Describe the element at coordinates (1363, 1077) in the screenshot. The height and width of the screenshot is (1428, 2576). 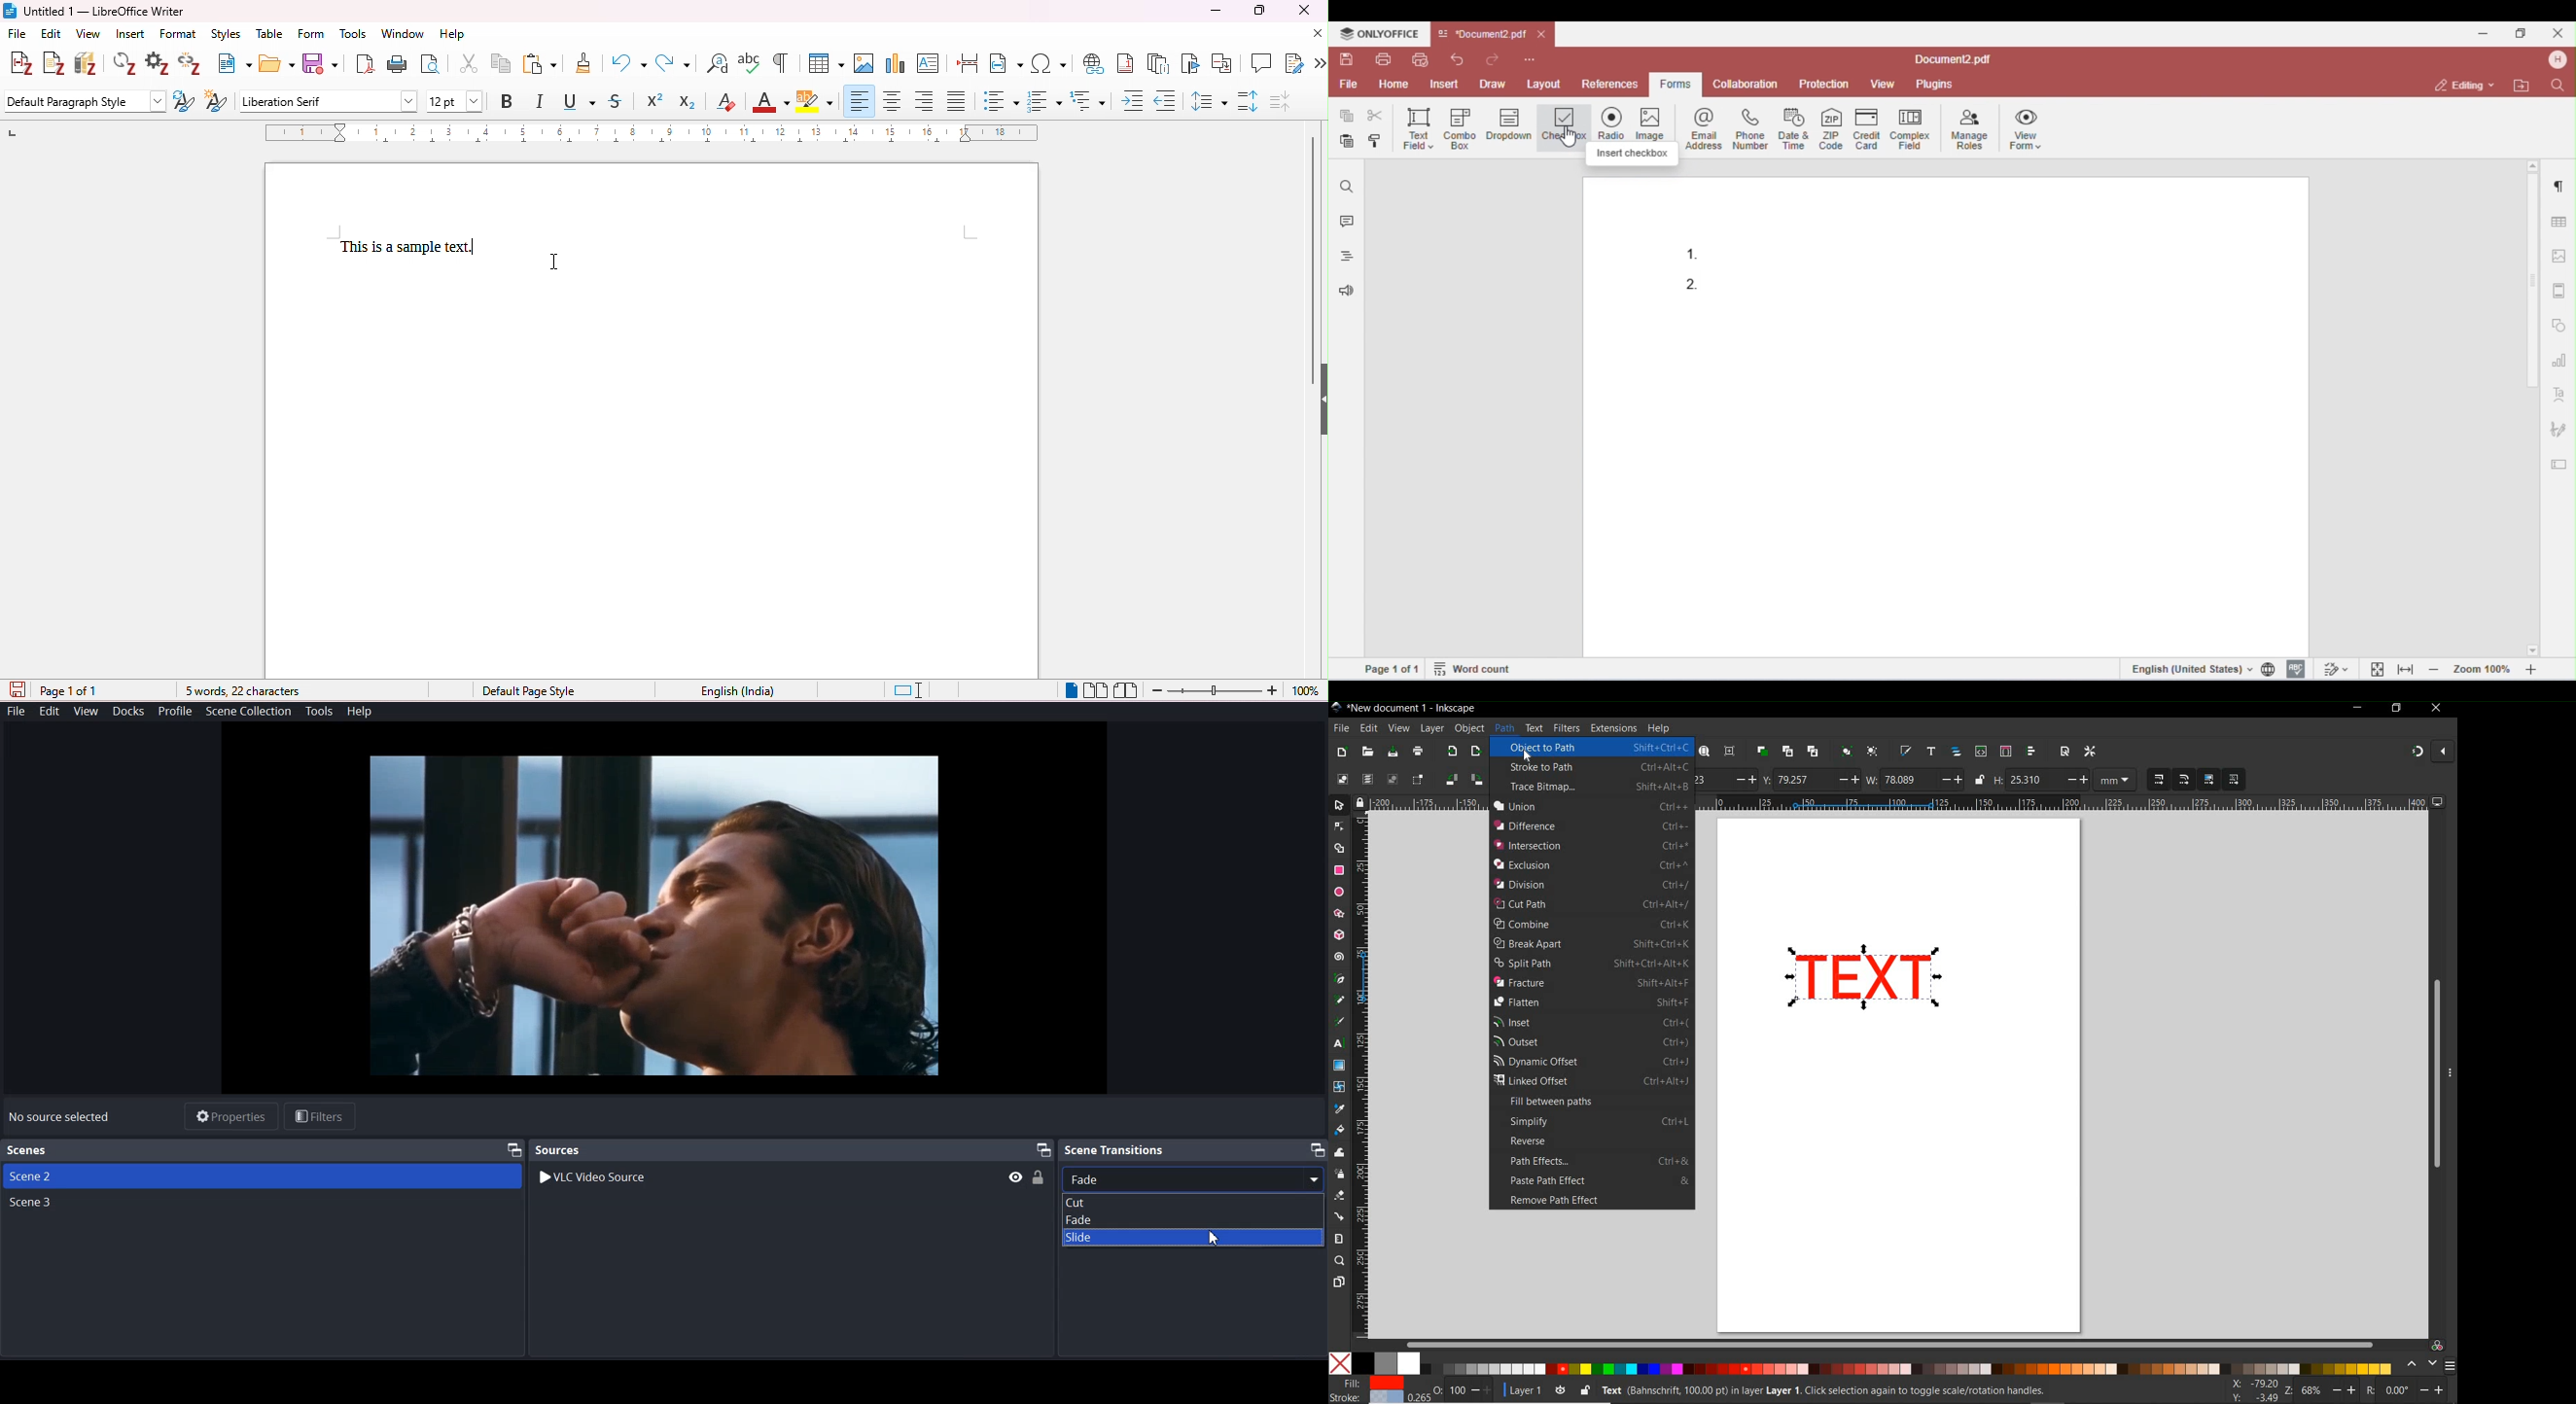
I see `RULER` at that location.